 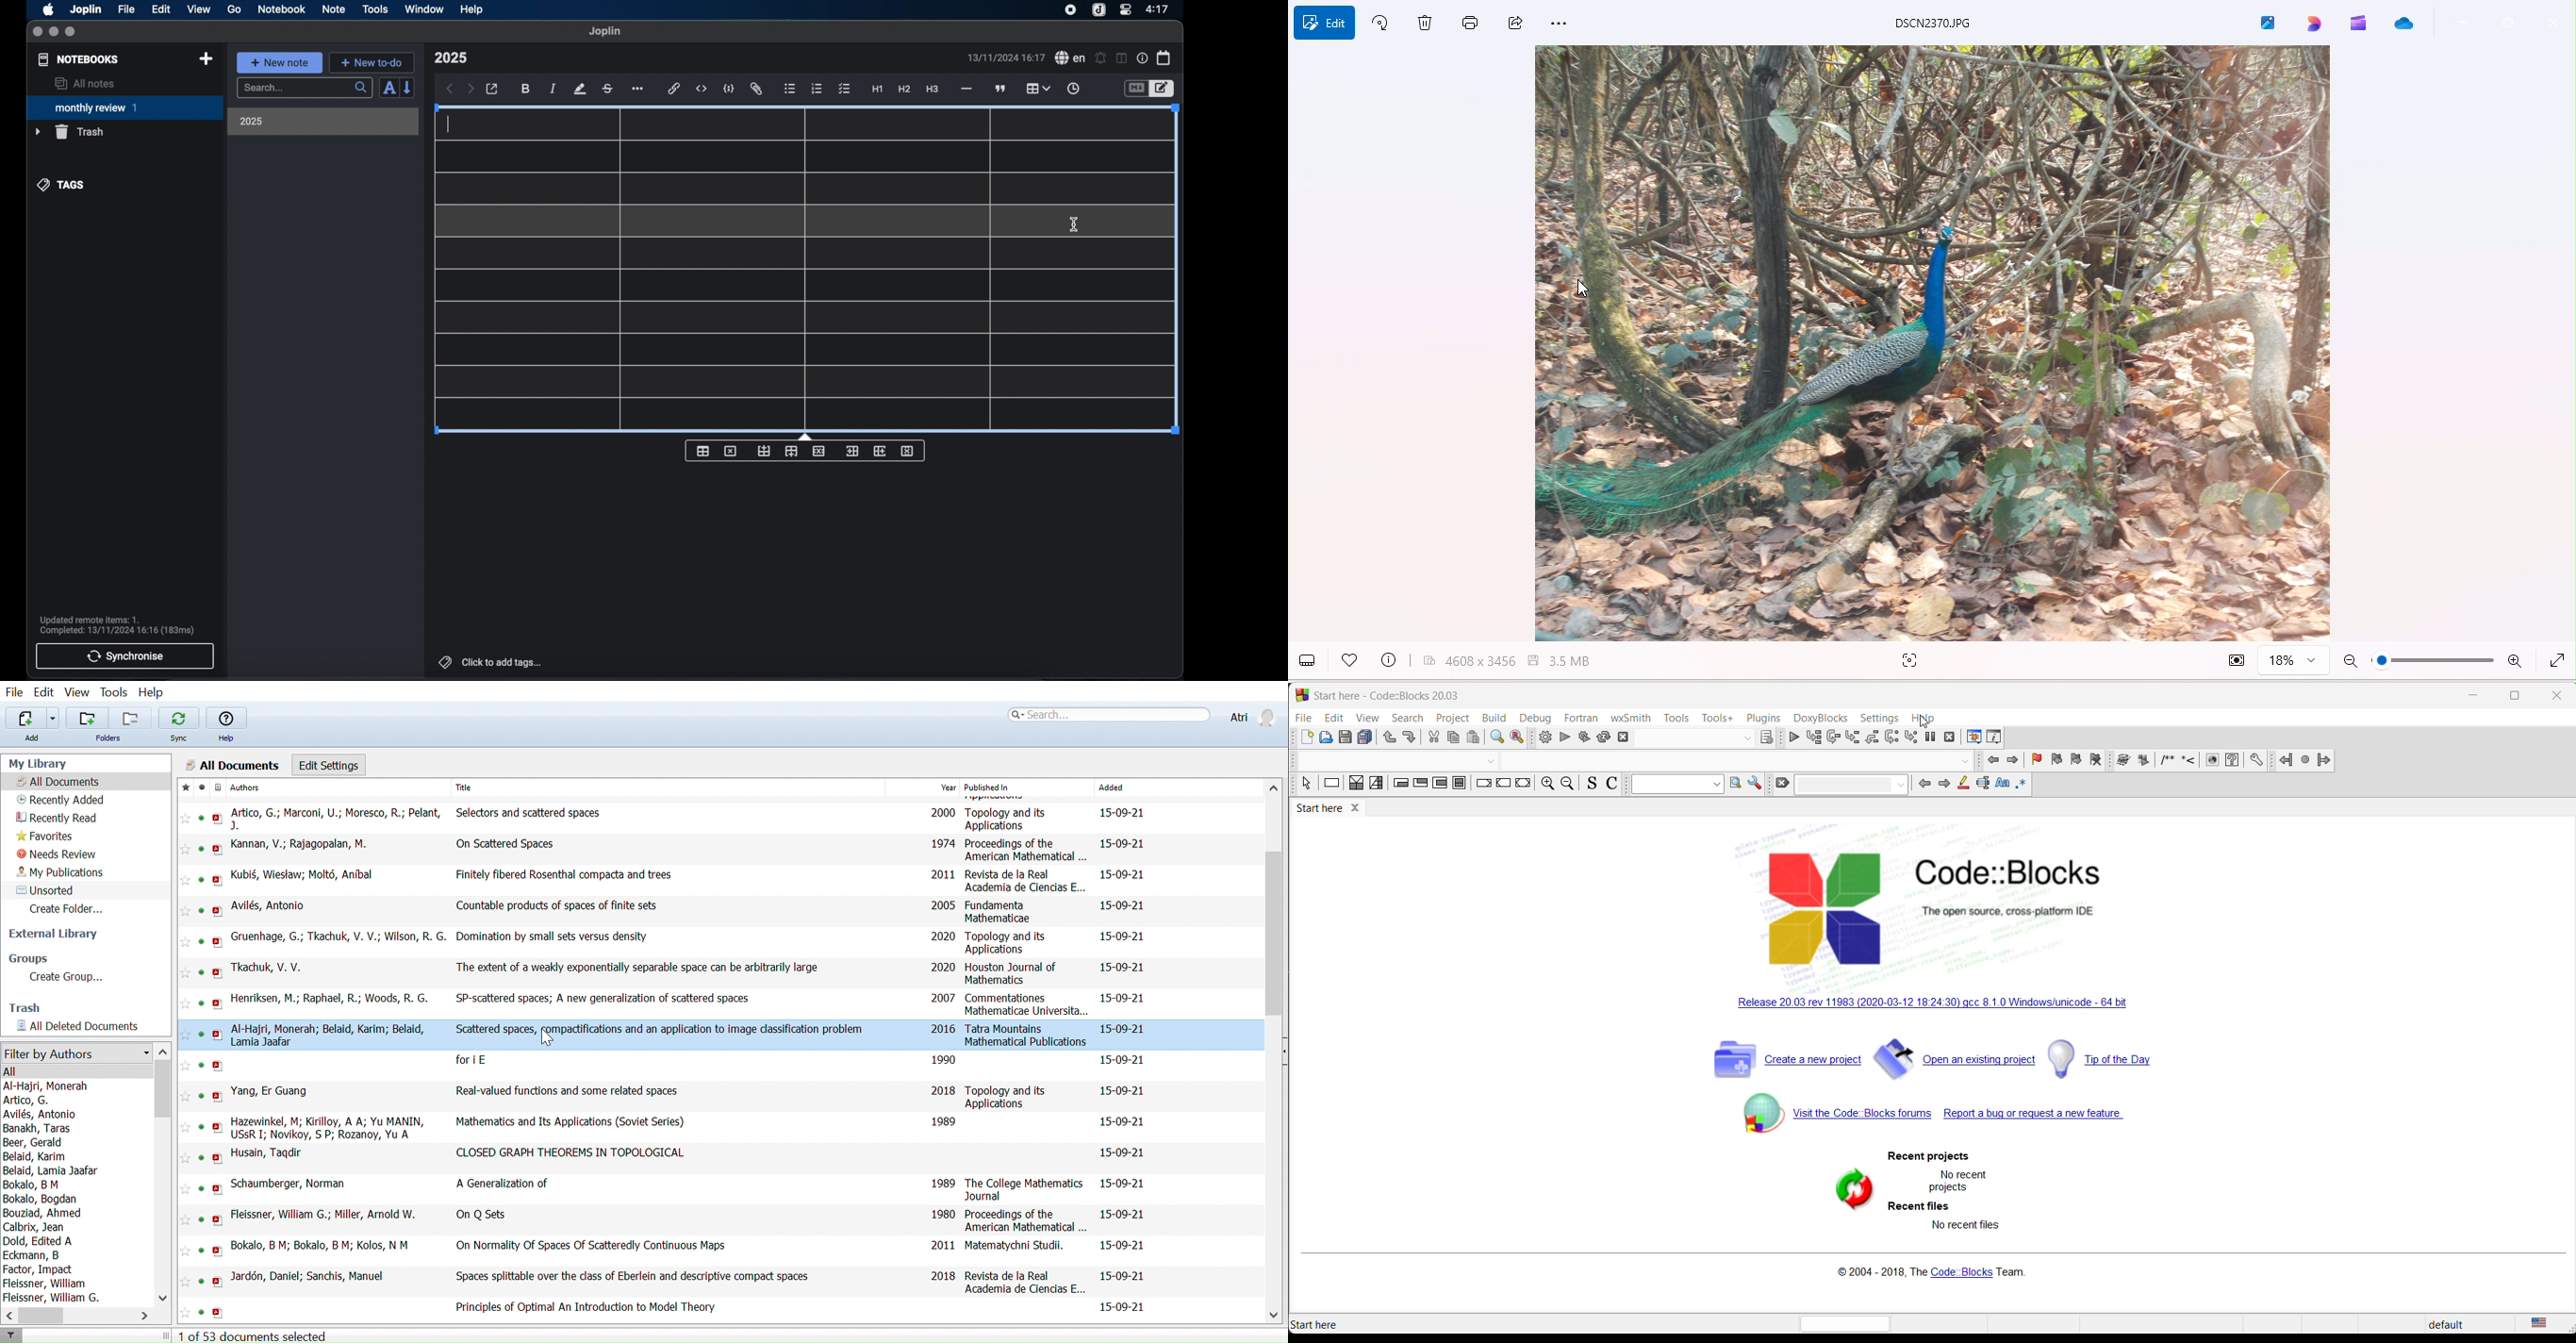 I want to click on horizontal rule, so click(x=966, y=89).